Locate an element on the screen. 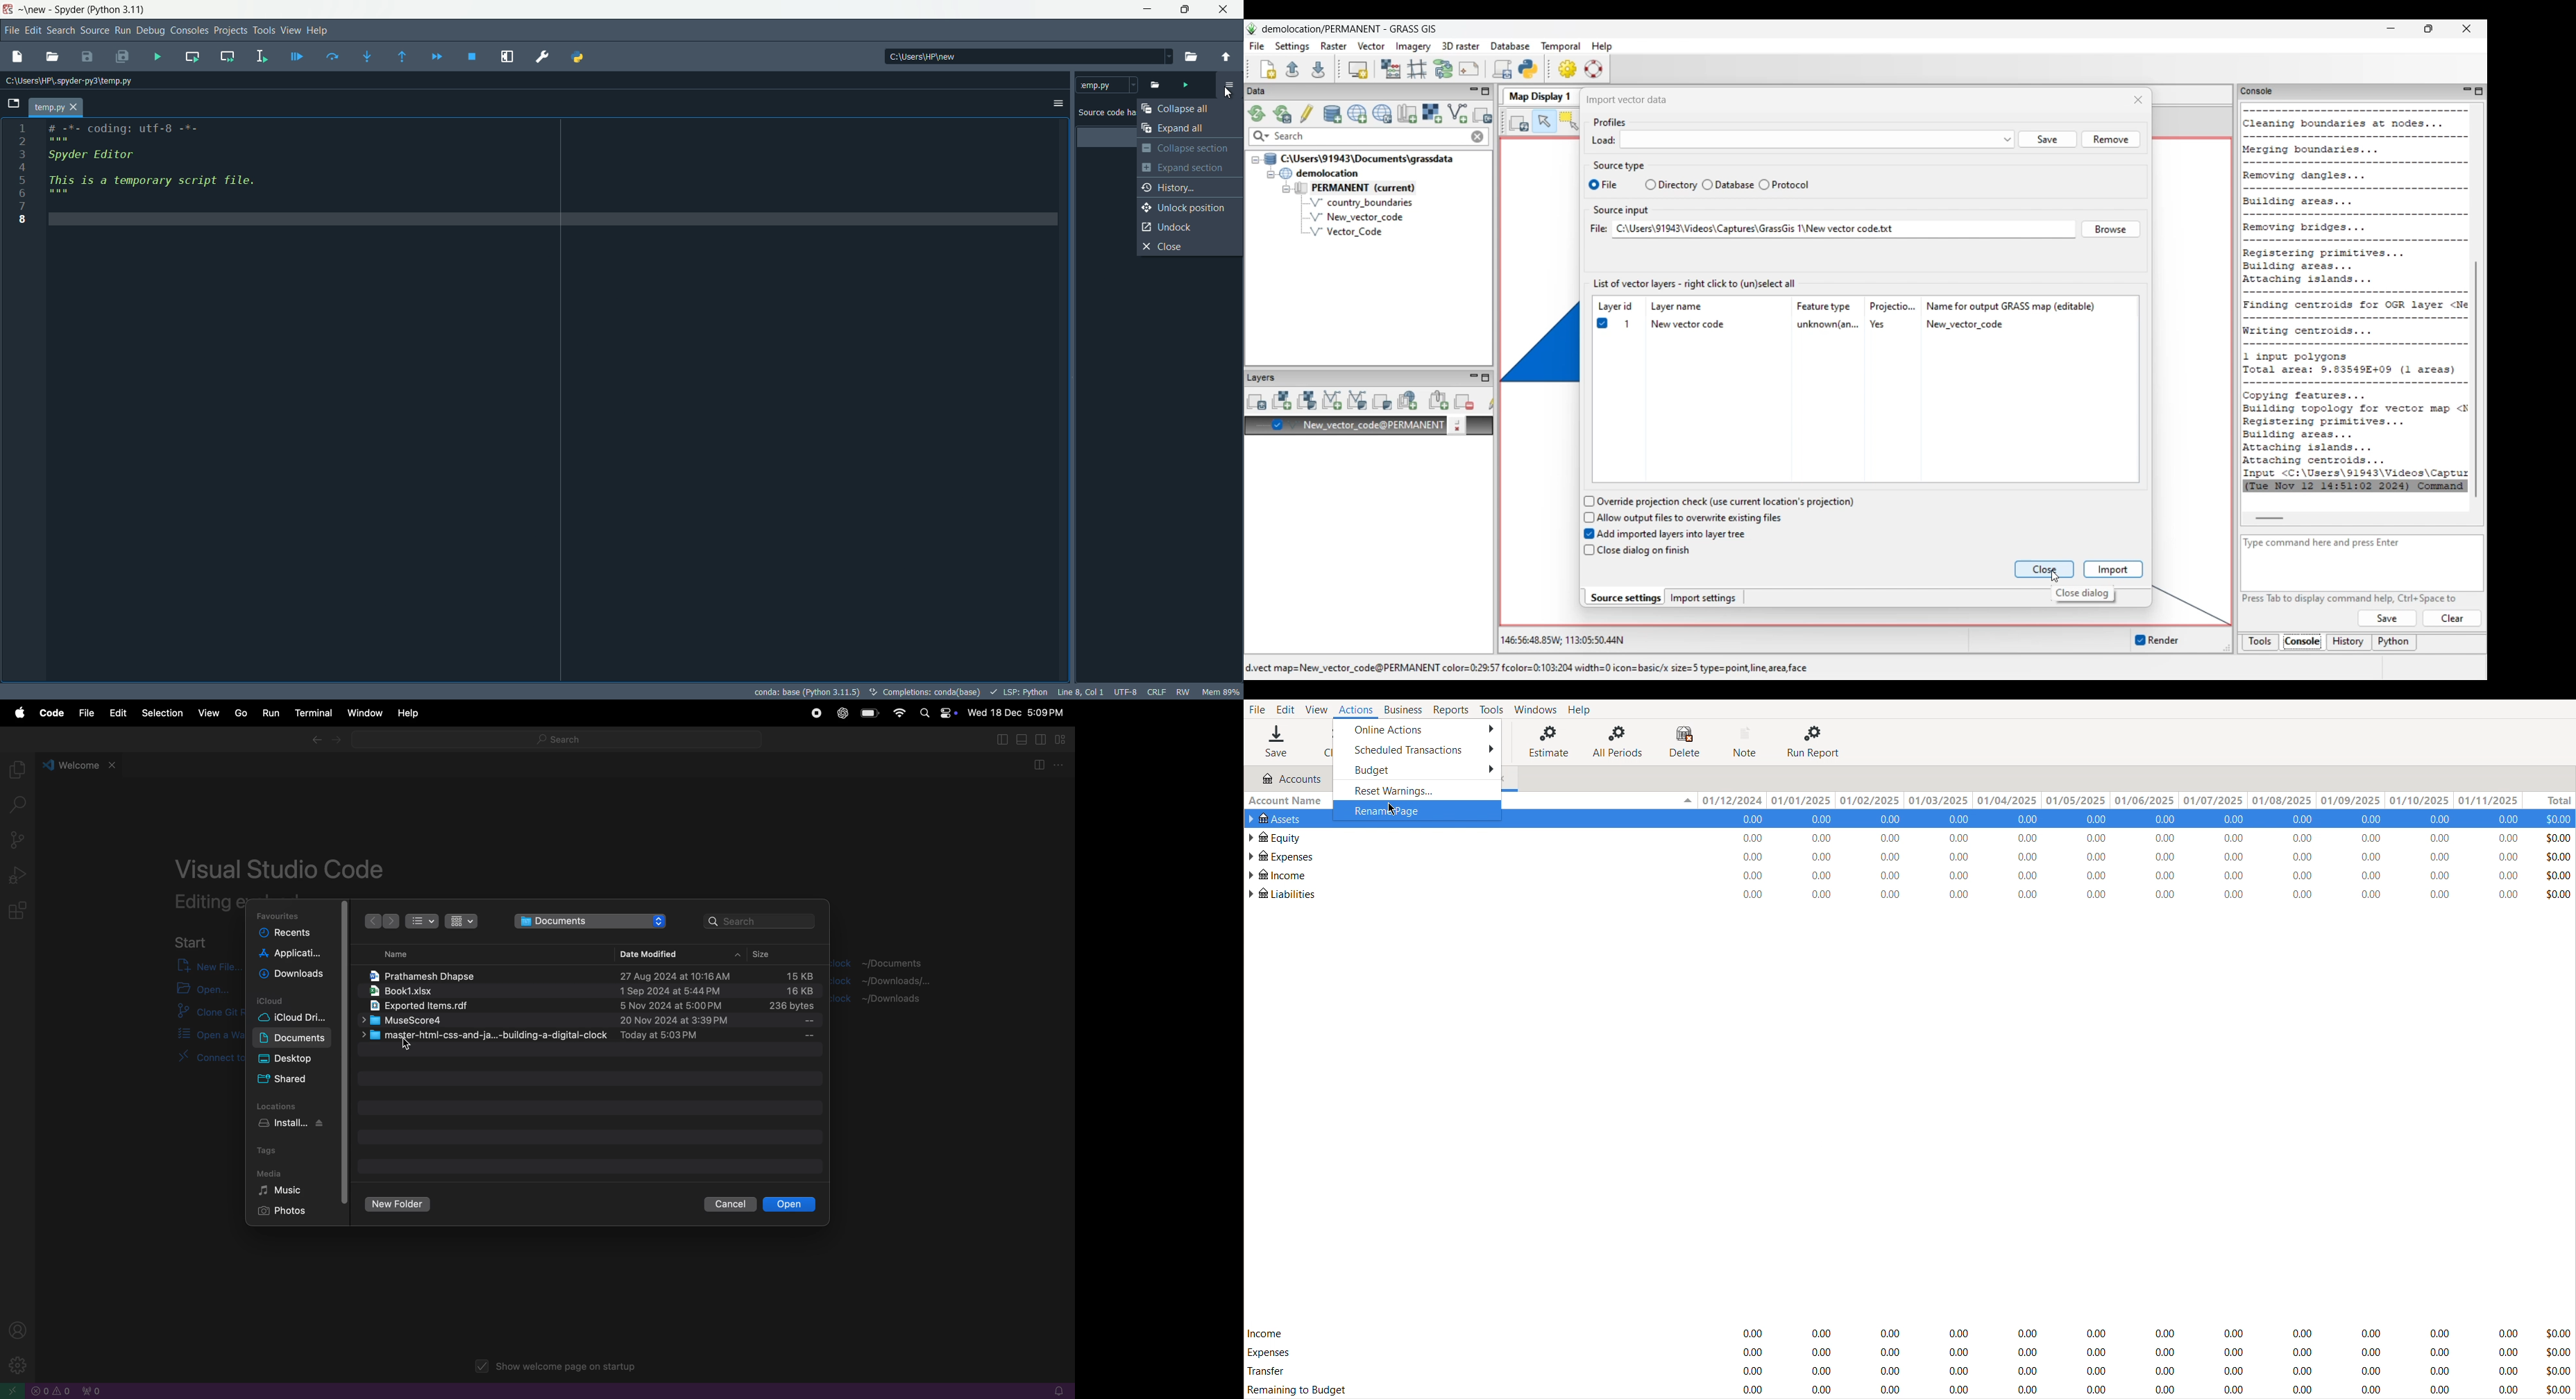 Image resolution: width=2576 pixels, height=1400 pixels. View is located at coordinates (1315, 709).